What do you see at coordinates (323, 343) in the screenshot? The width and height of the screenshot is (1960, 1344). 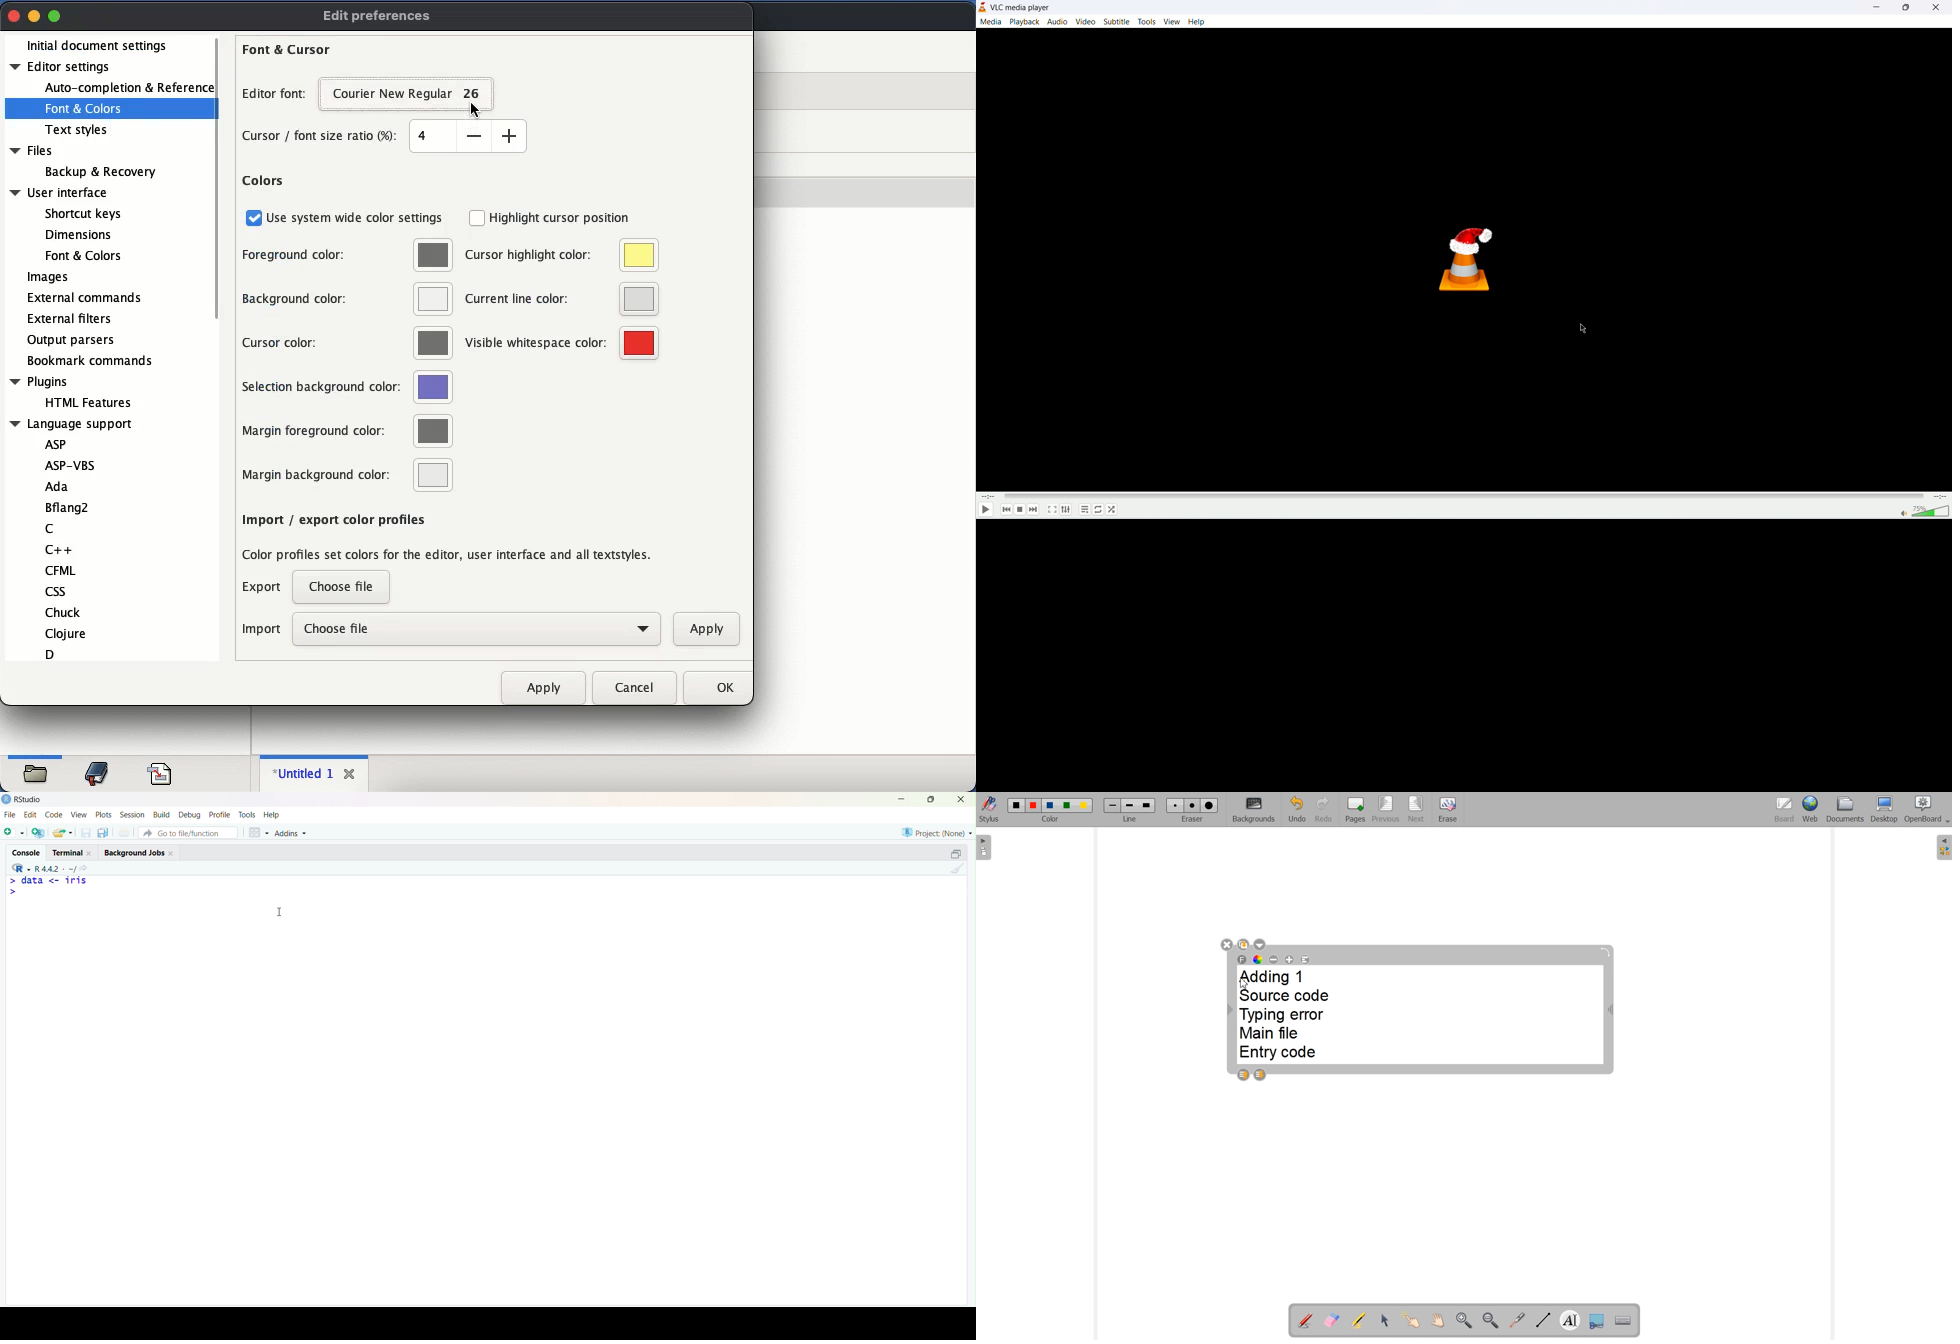 I see `cursor color` at bounding box center [323, 343].